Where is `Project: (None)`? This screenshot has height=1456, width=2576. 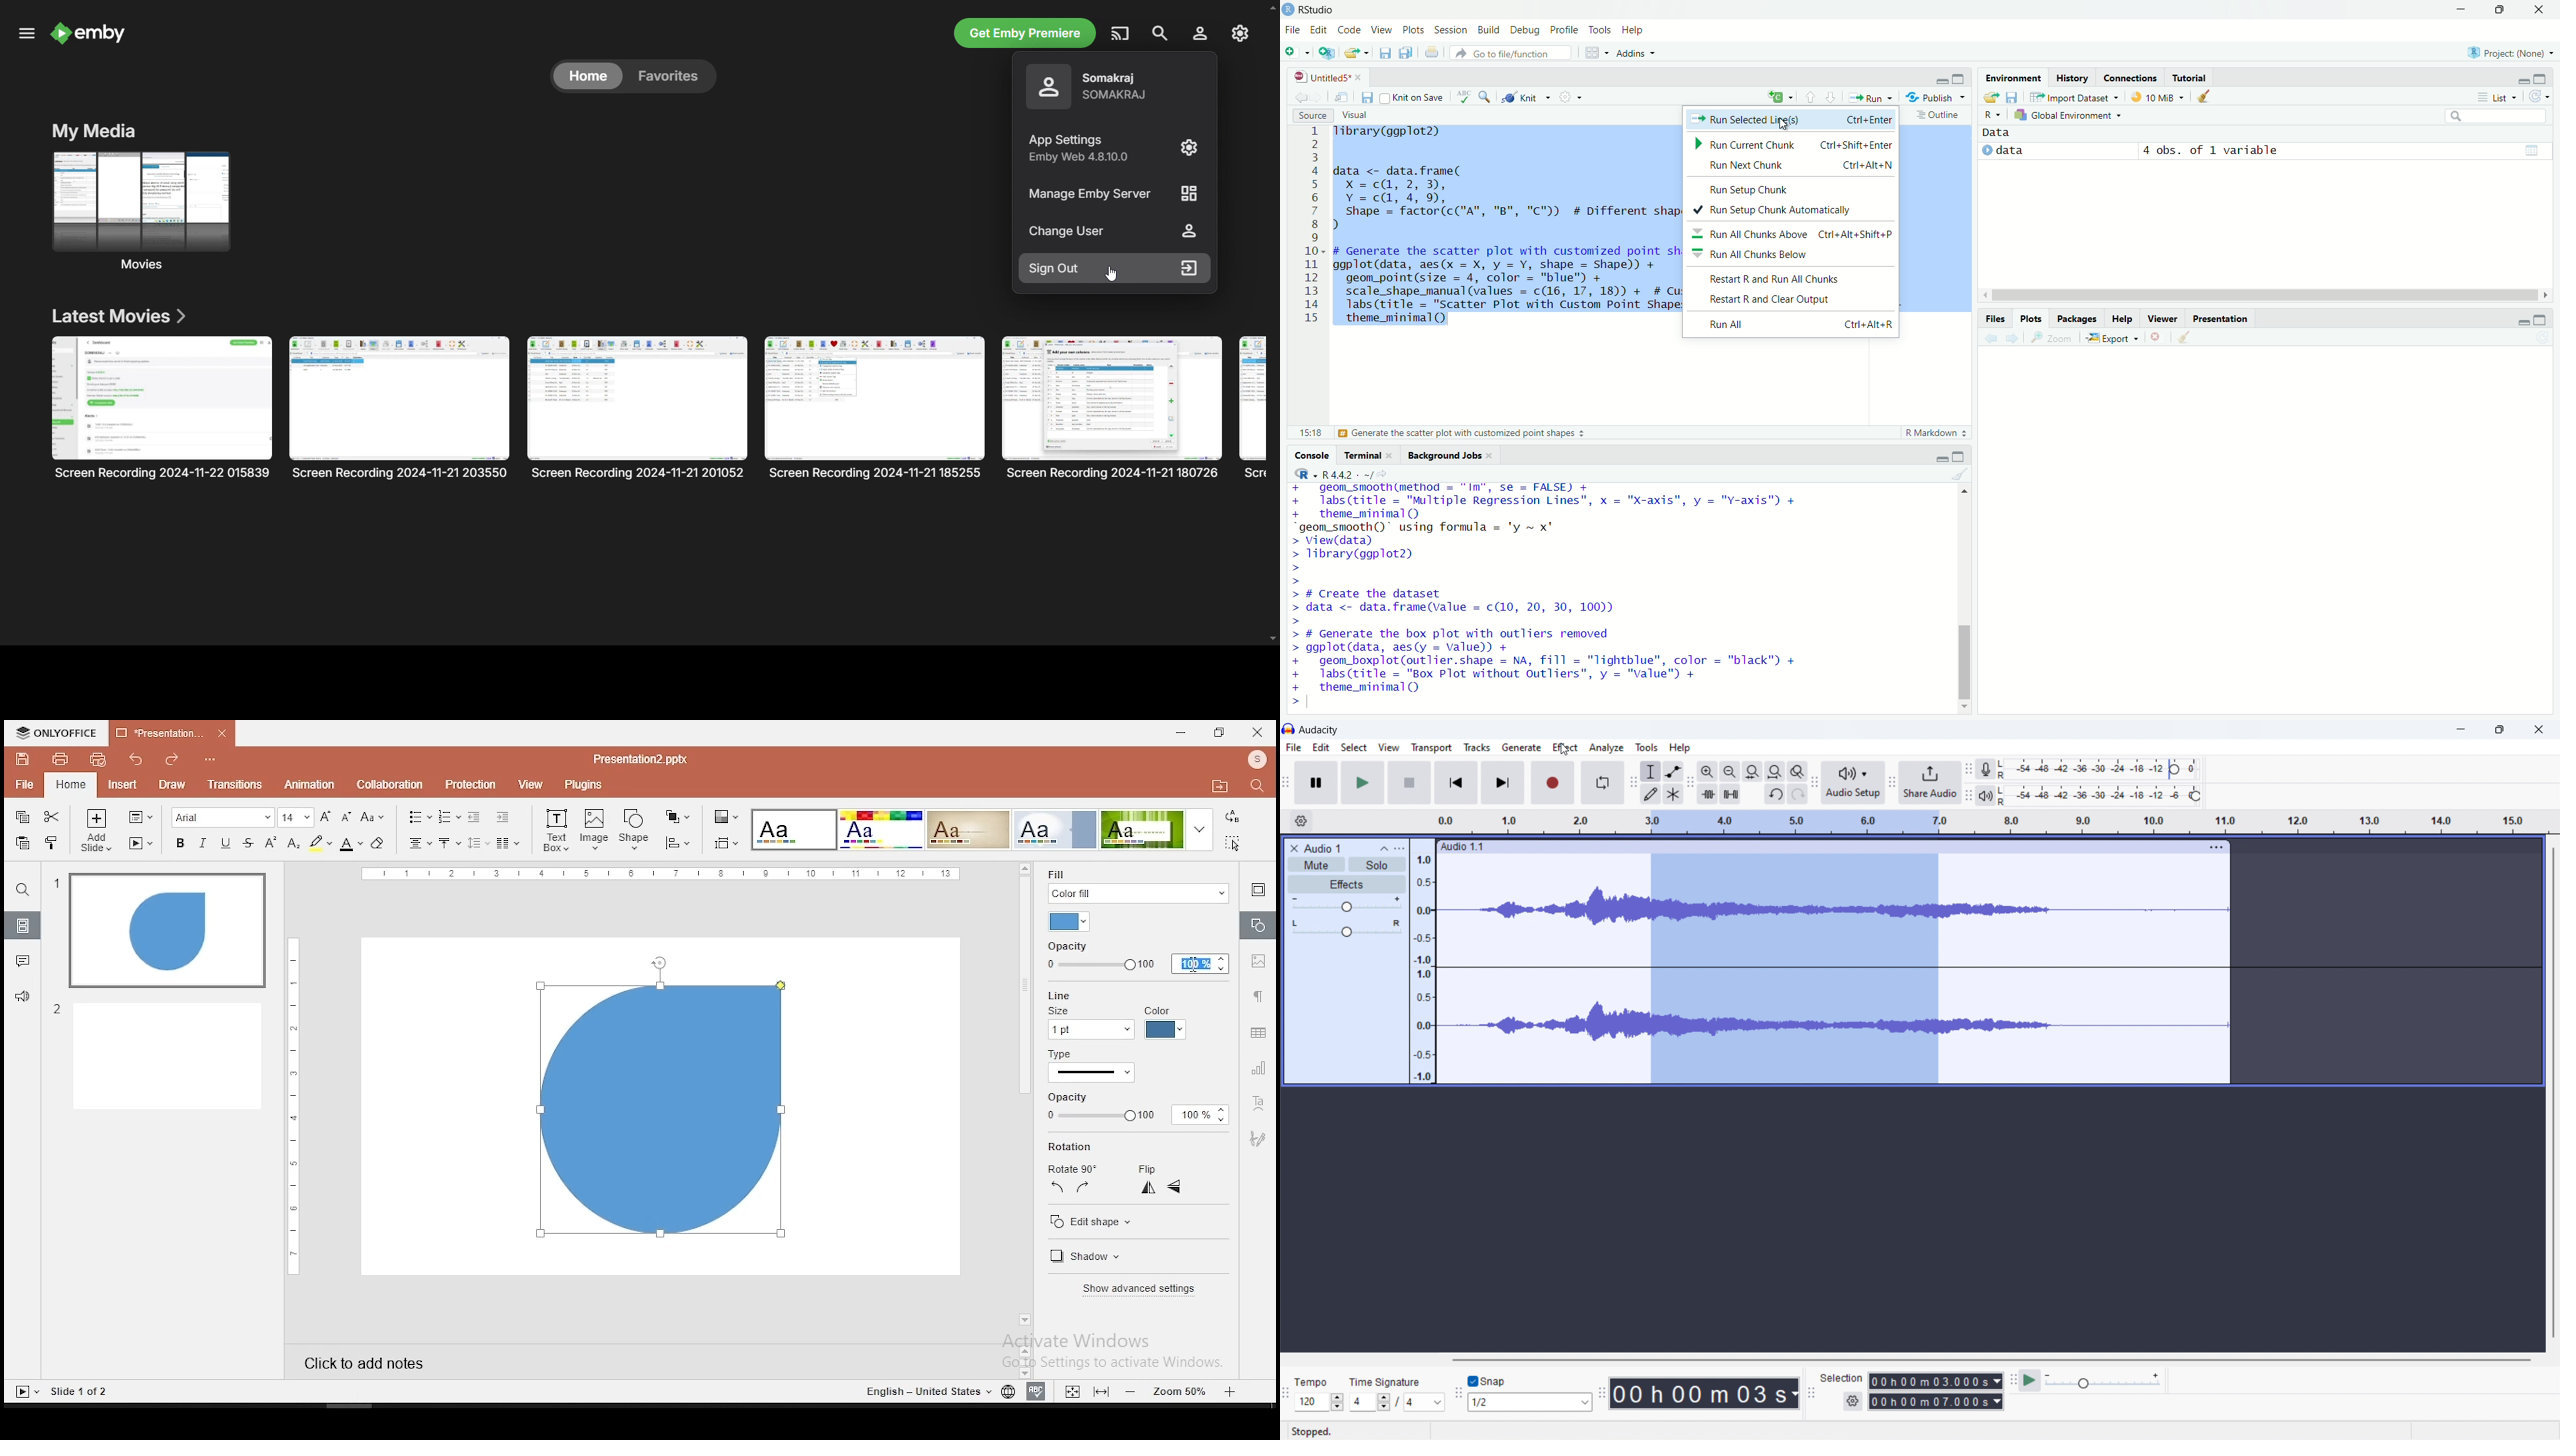
Project: (None) is located at coordinates (2509, 53).